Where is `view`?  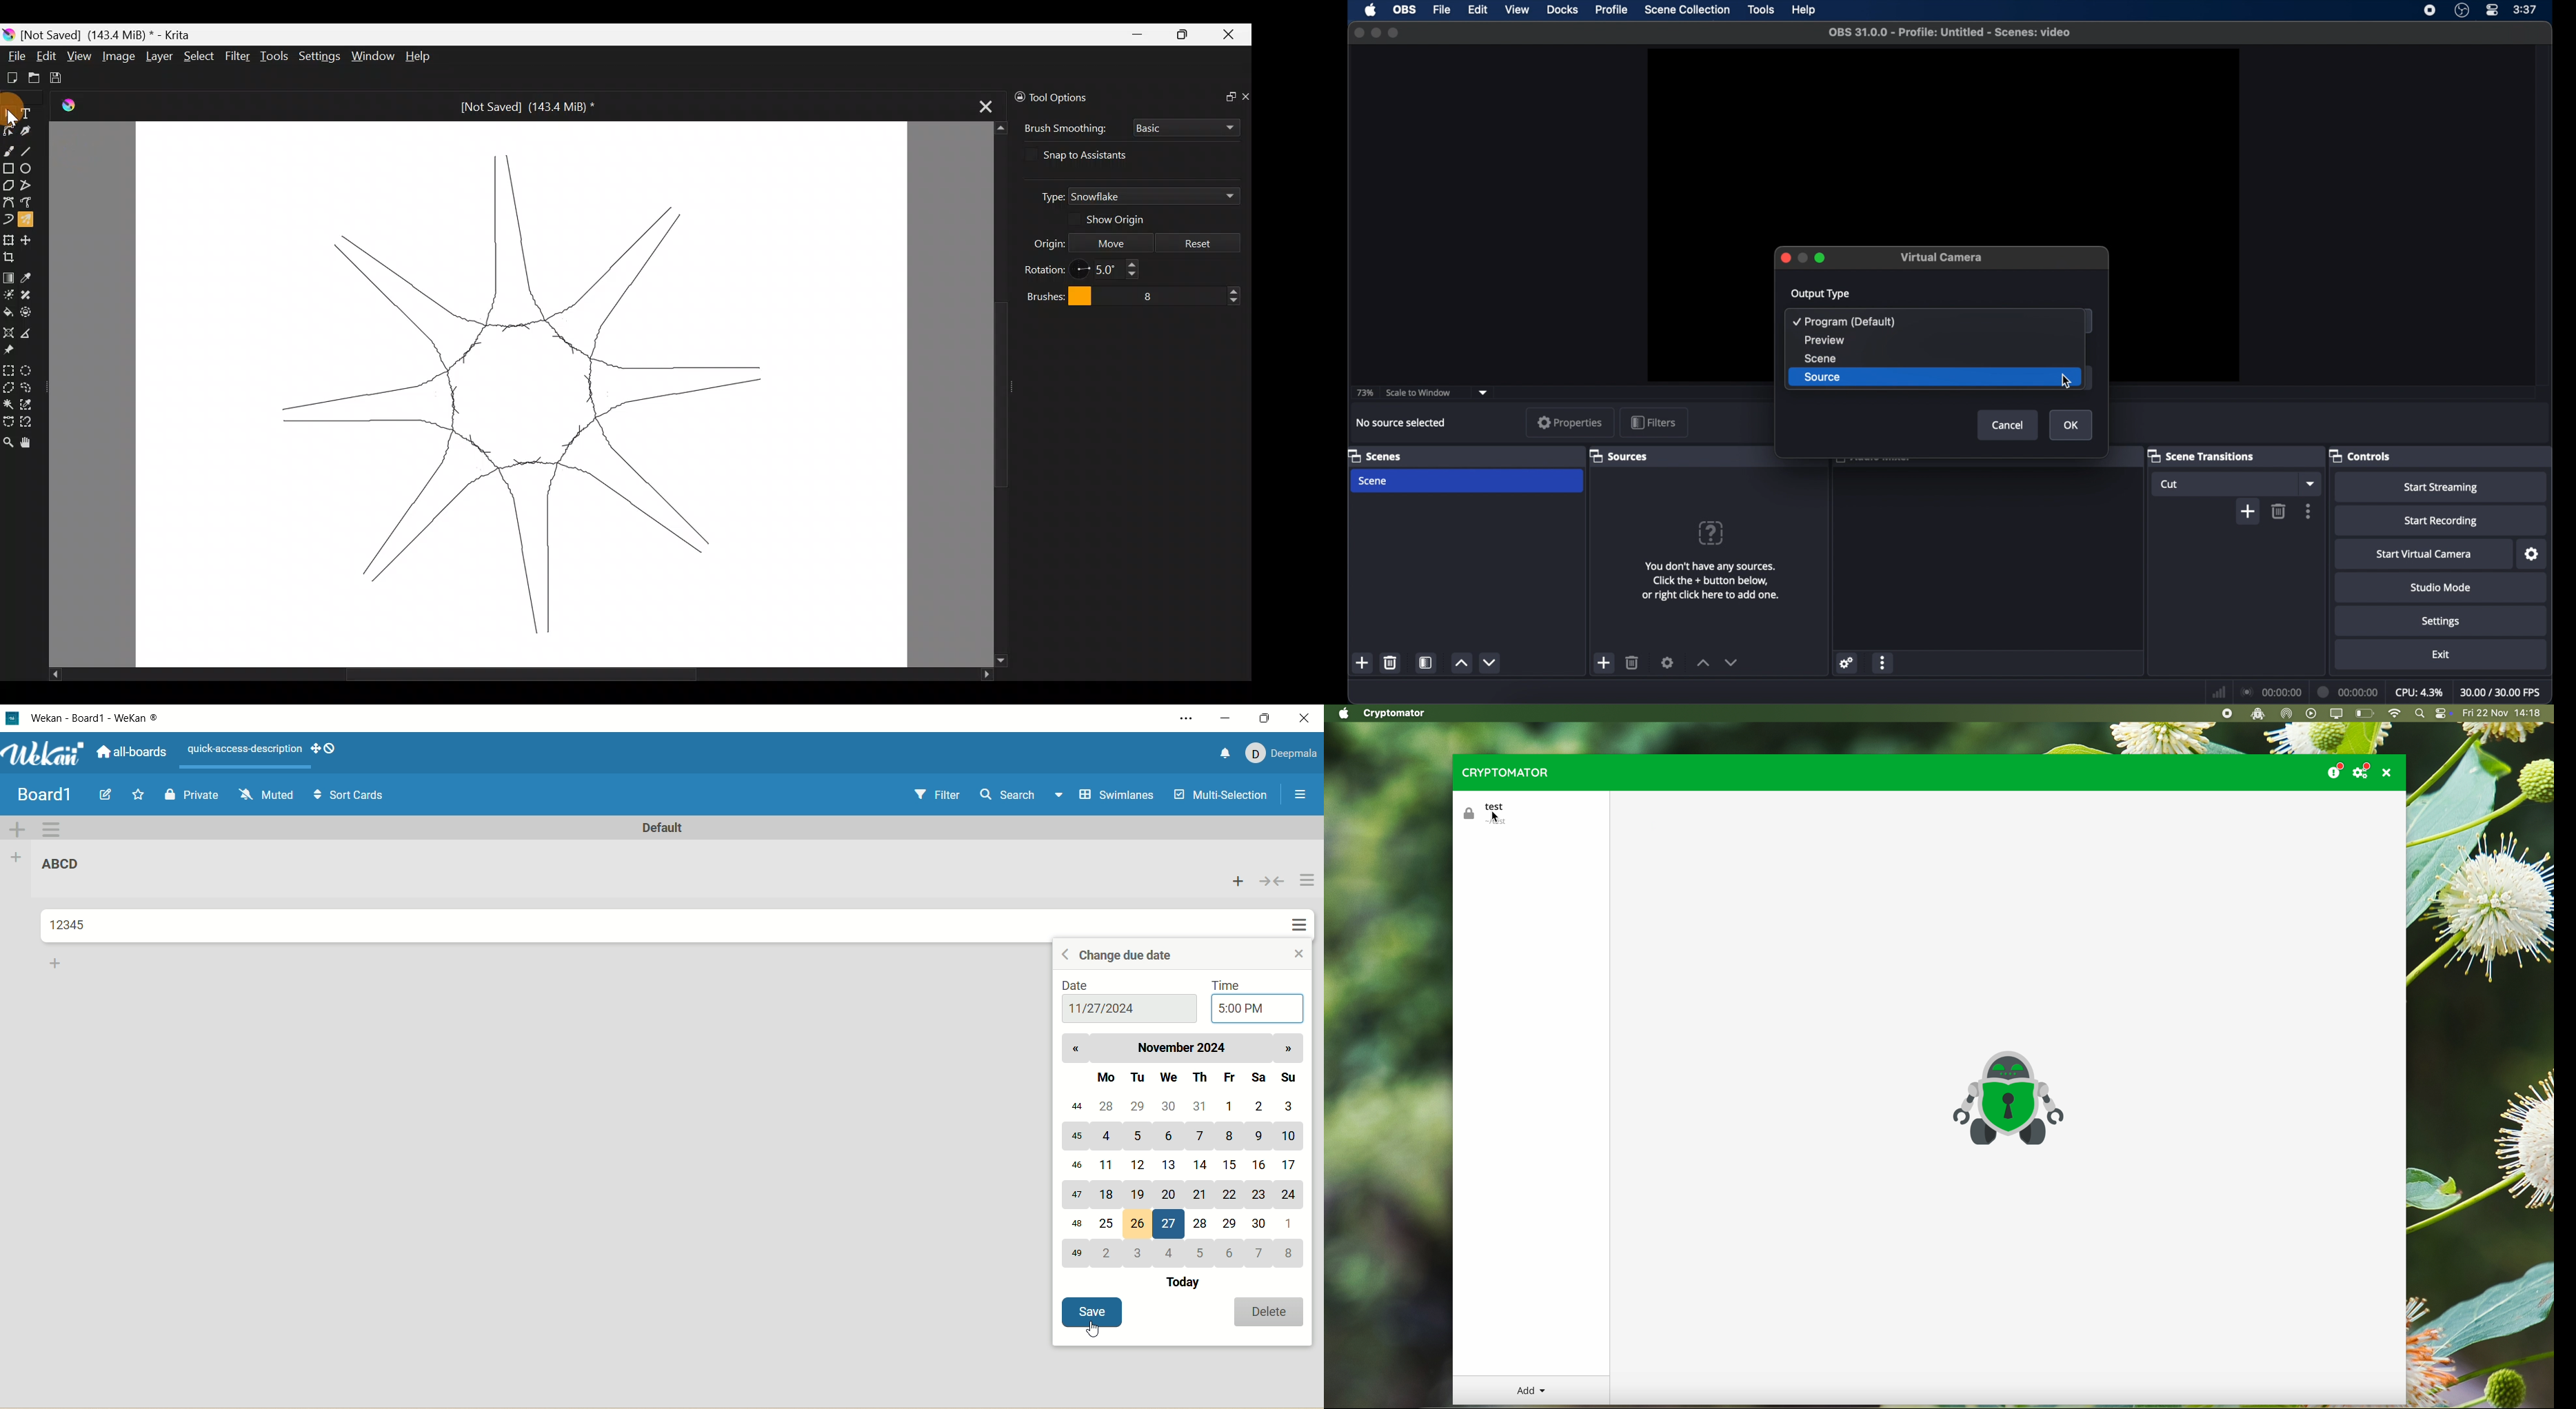 view is located at coordinates (1517, 10).